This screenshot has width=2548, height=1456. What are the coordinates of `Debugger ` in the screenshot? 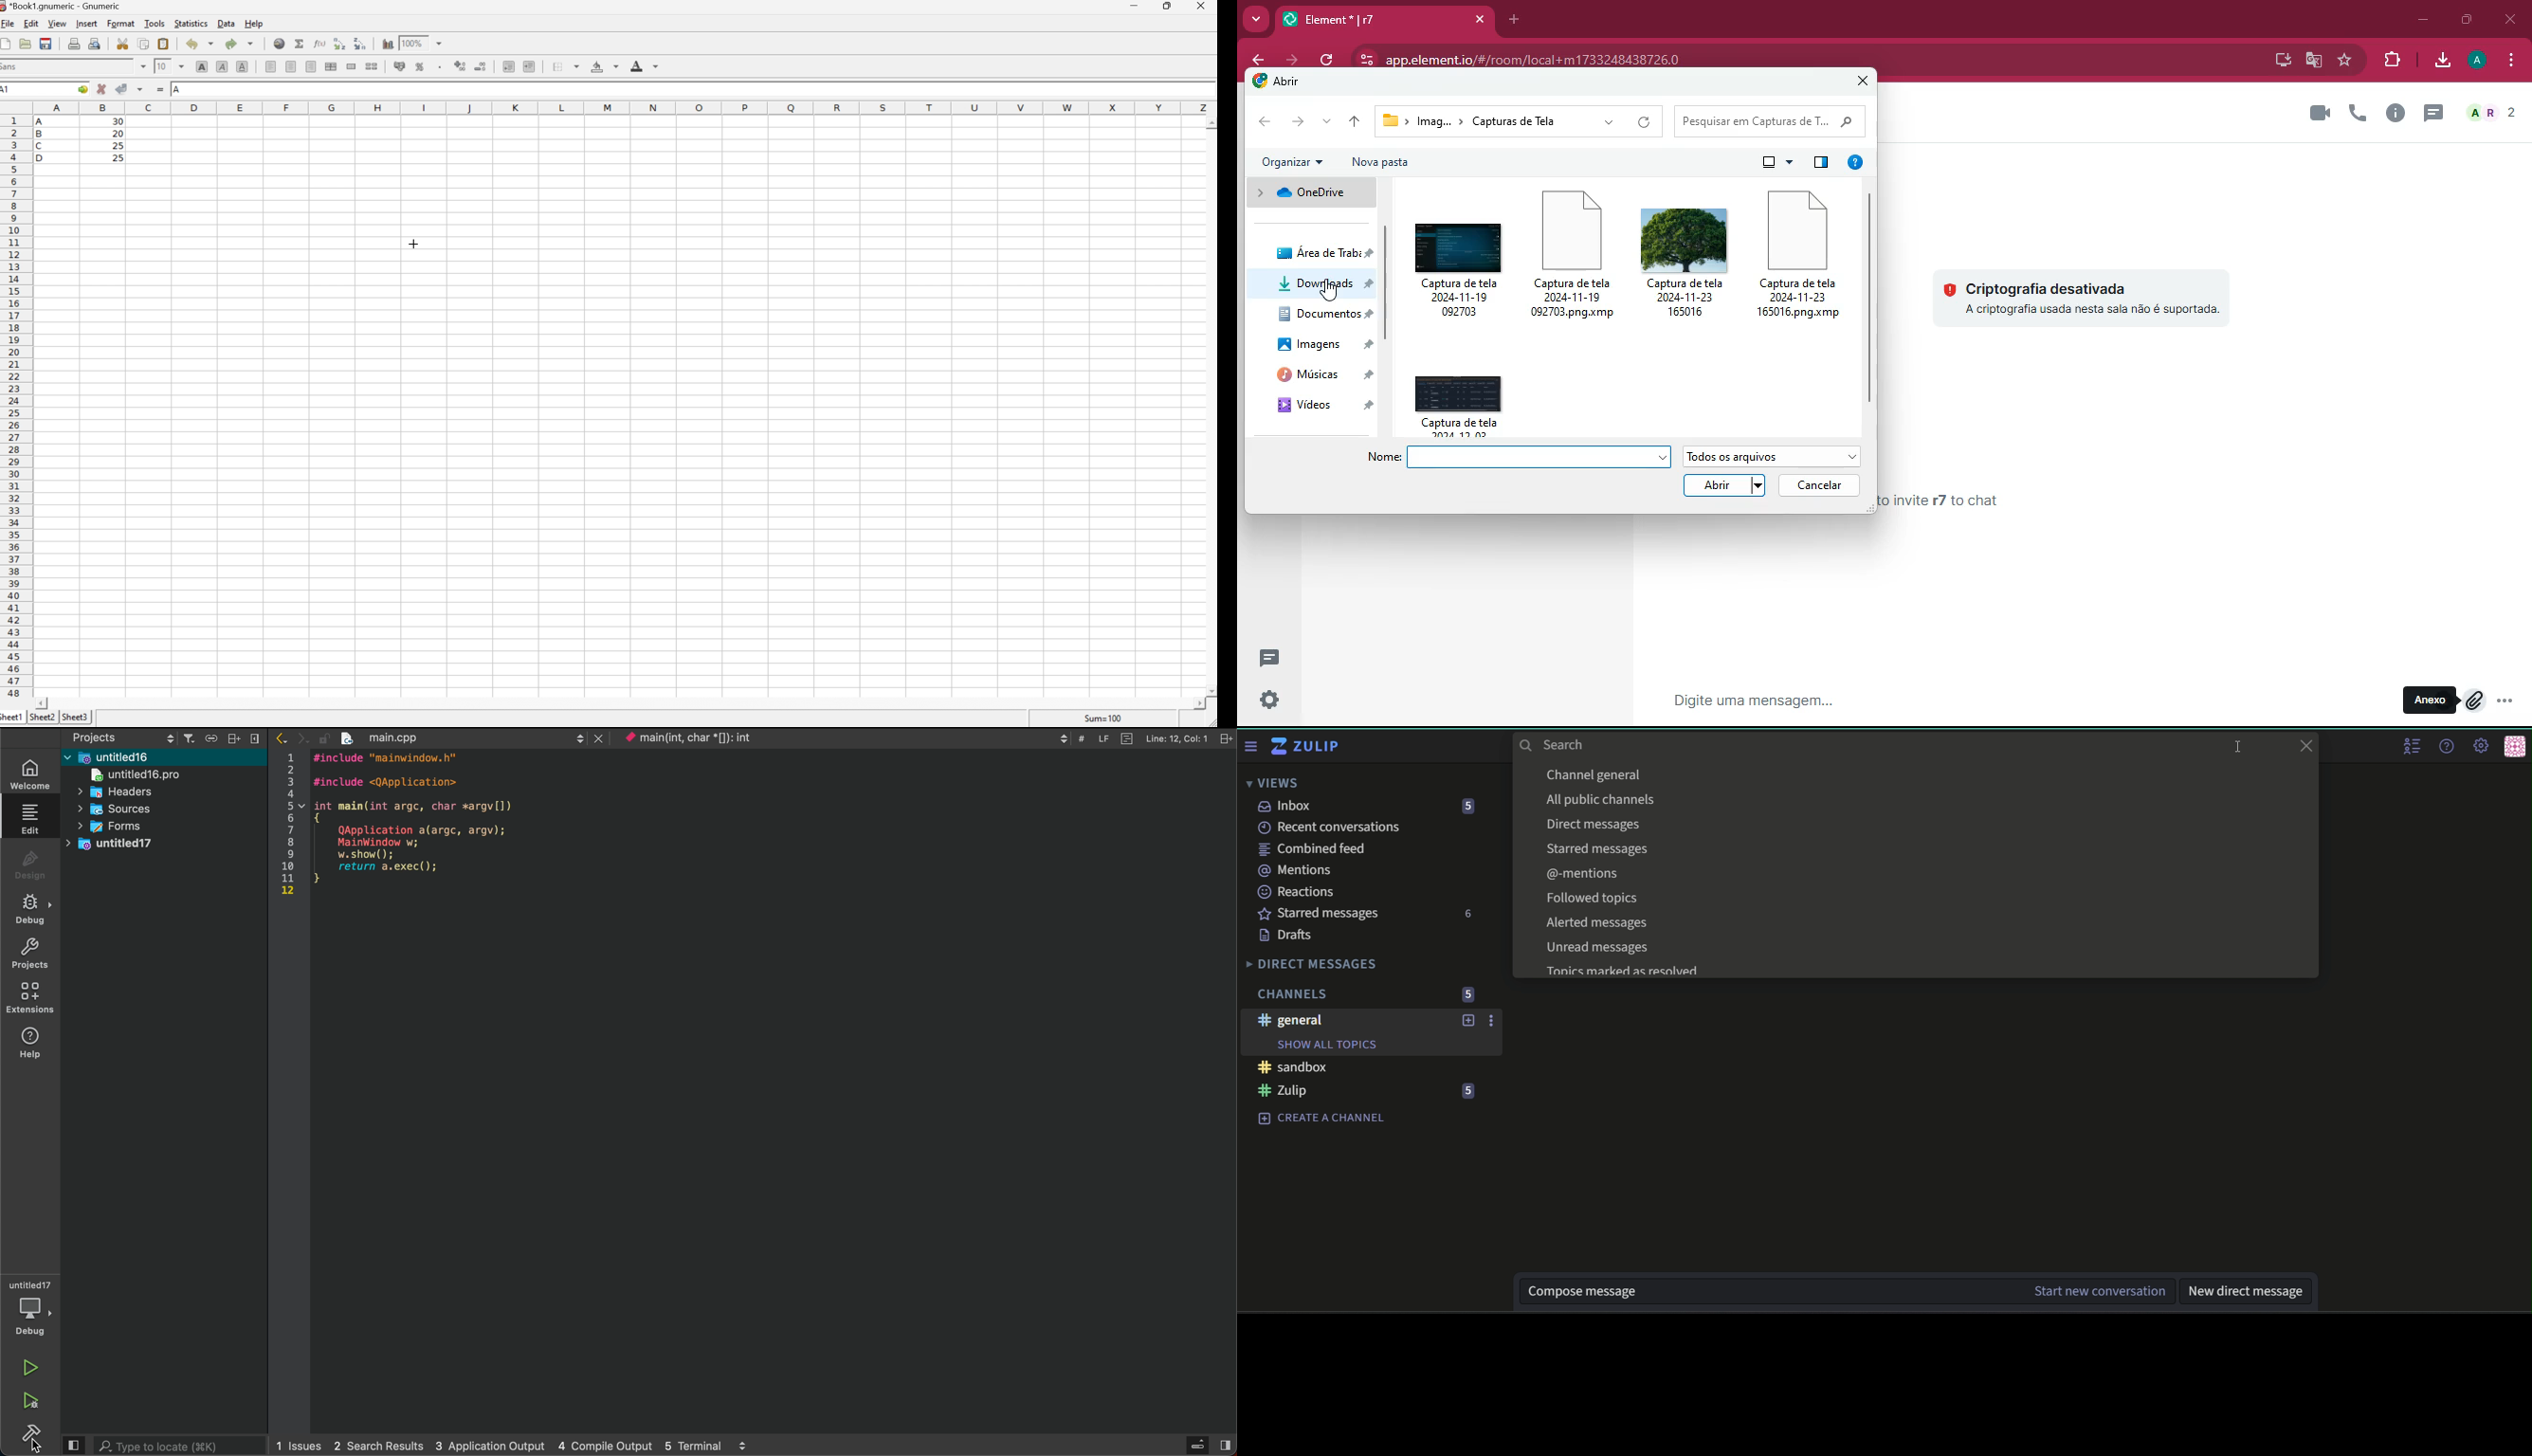 It's located at (31, 1307).